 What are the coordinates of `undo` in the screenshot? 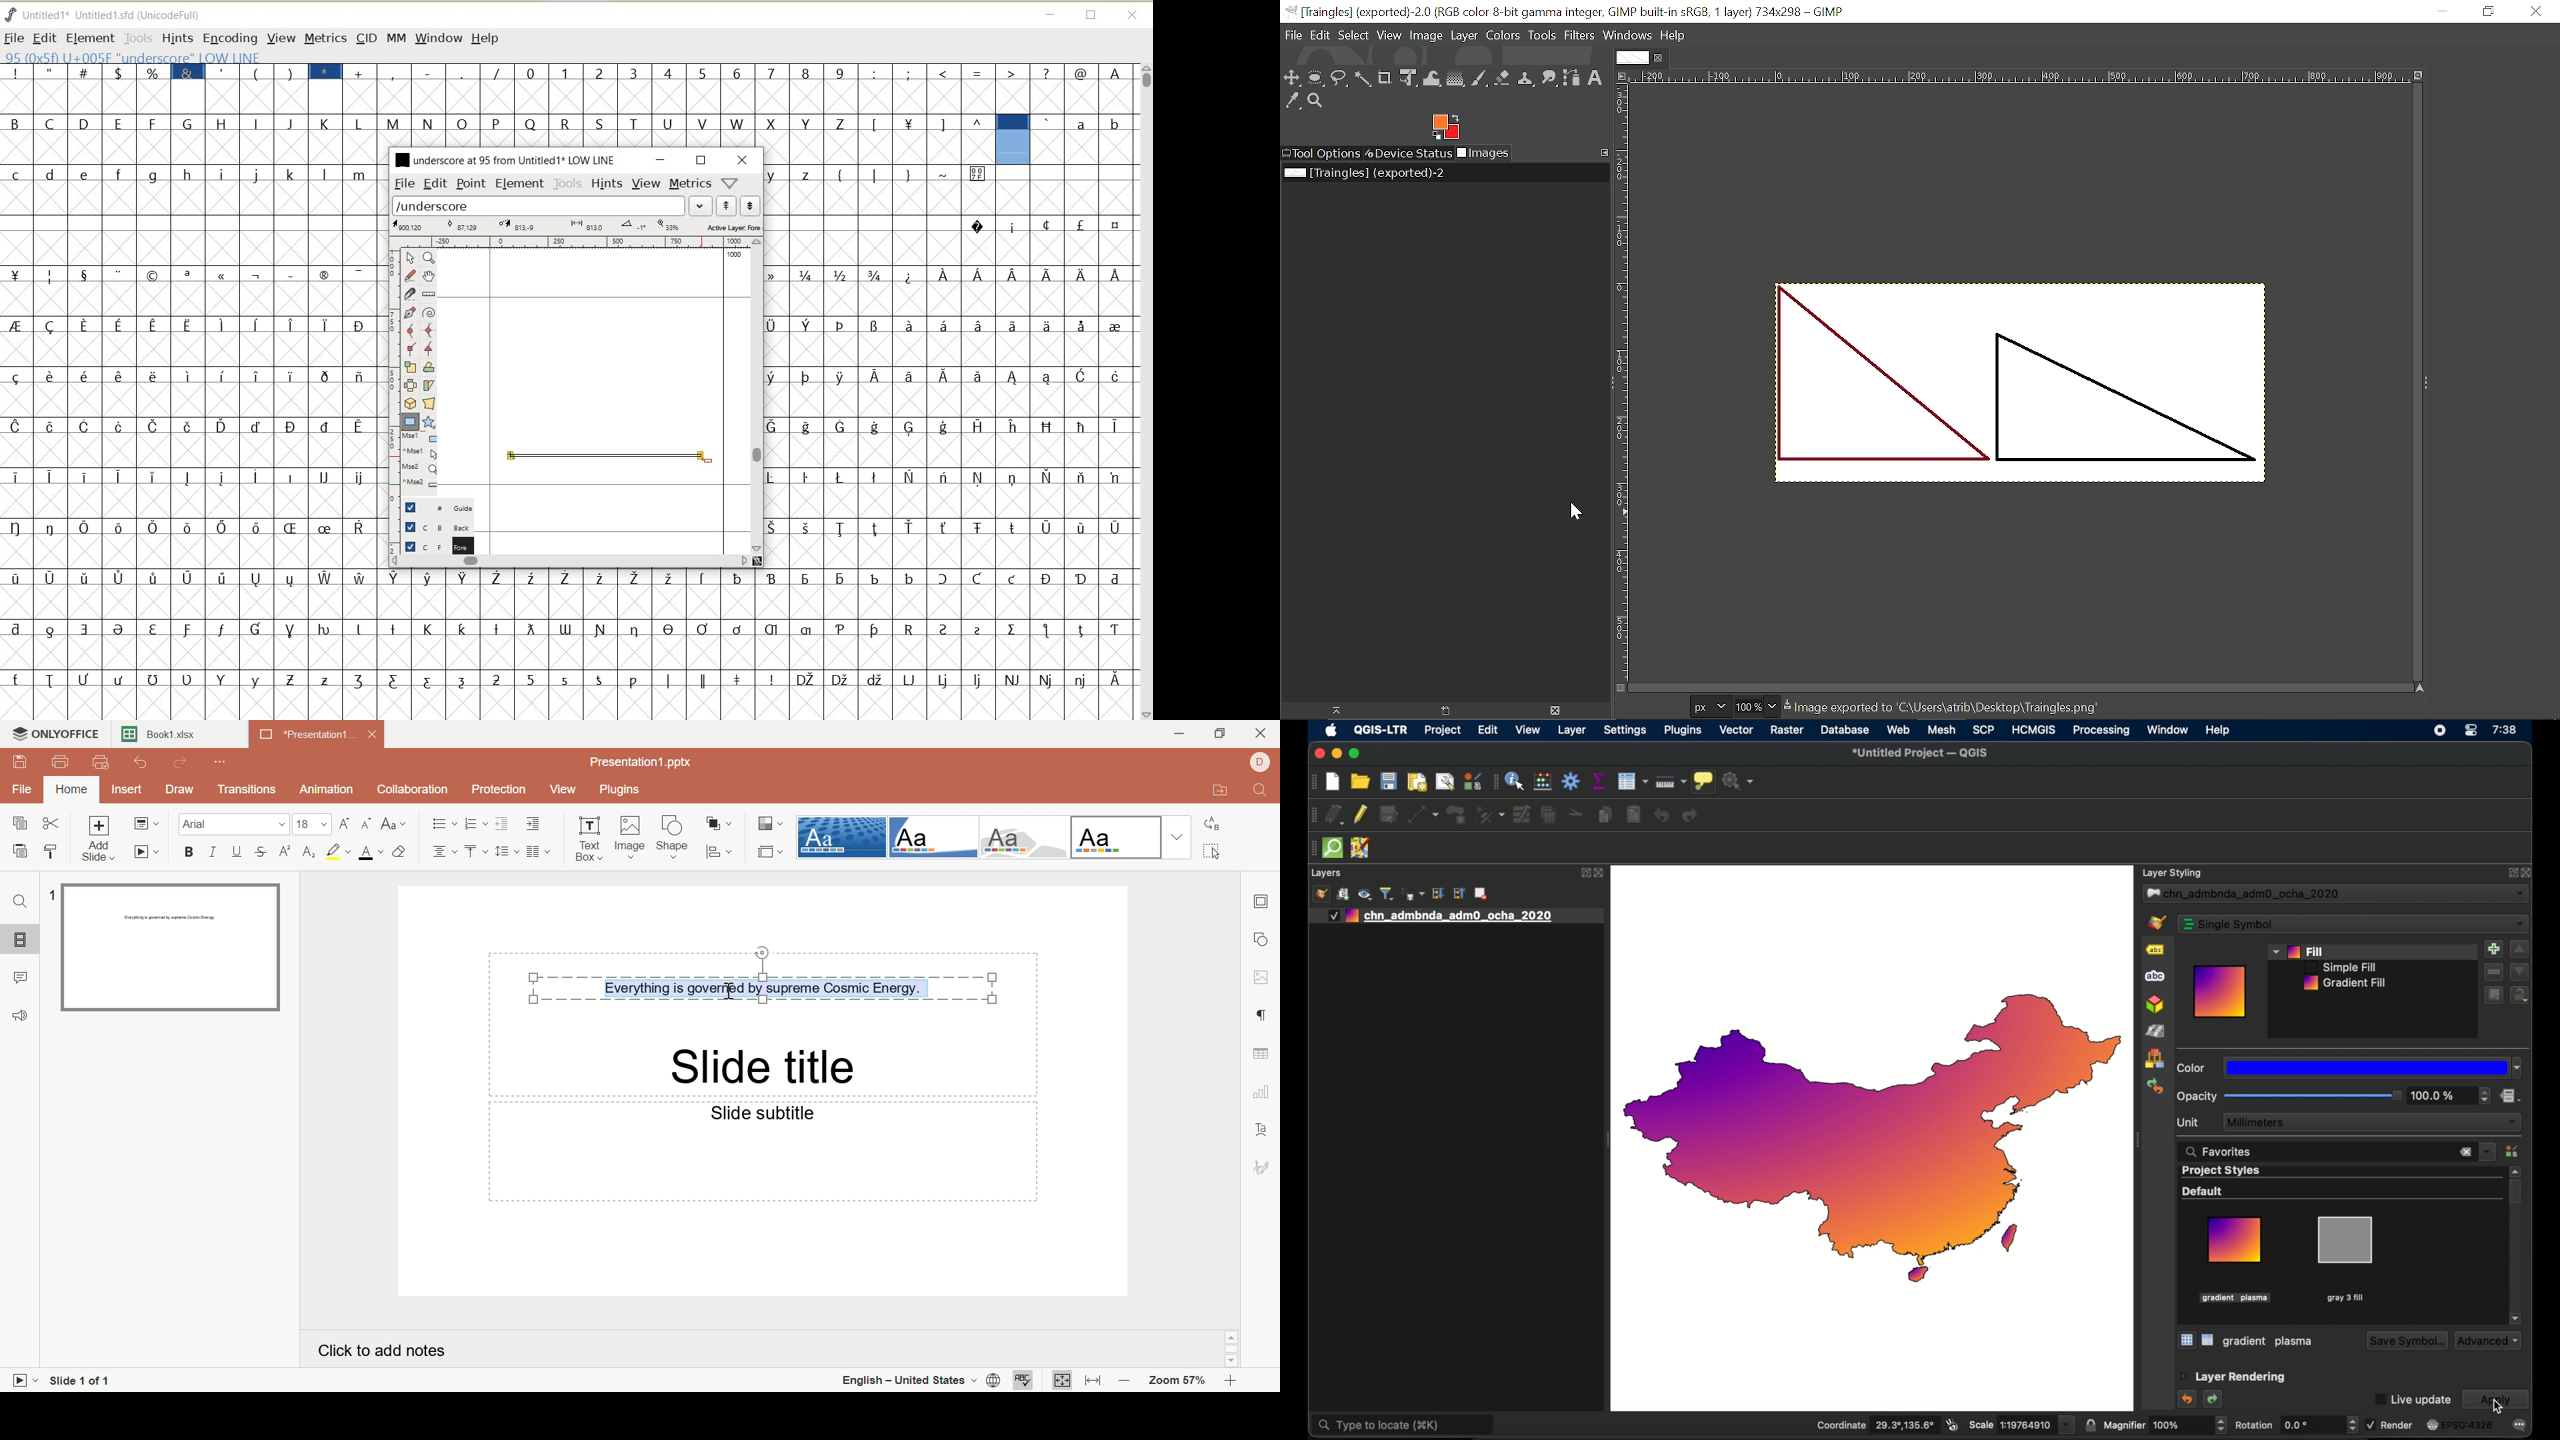 It's located at (1662, 815).